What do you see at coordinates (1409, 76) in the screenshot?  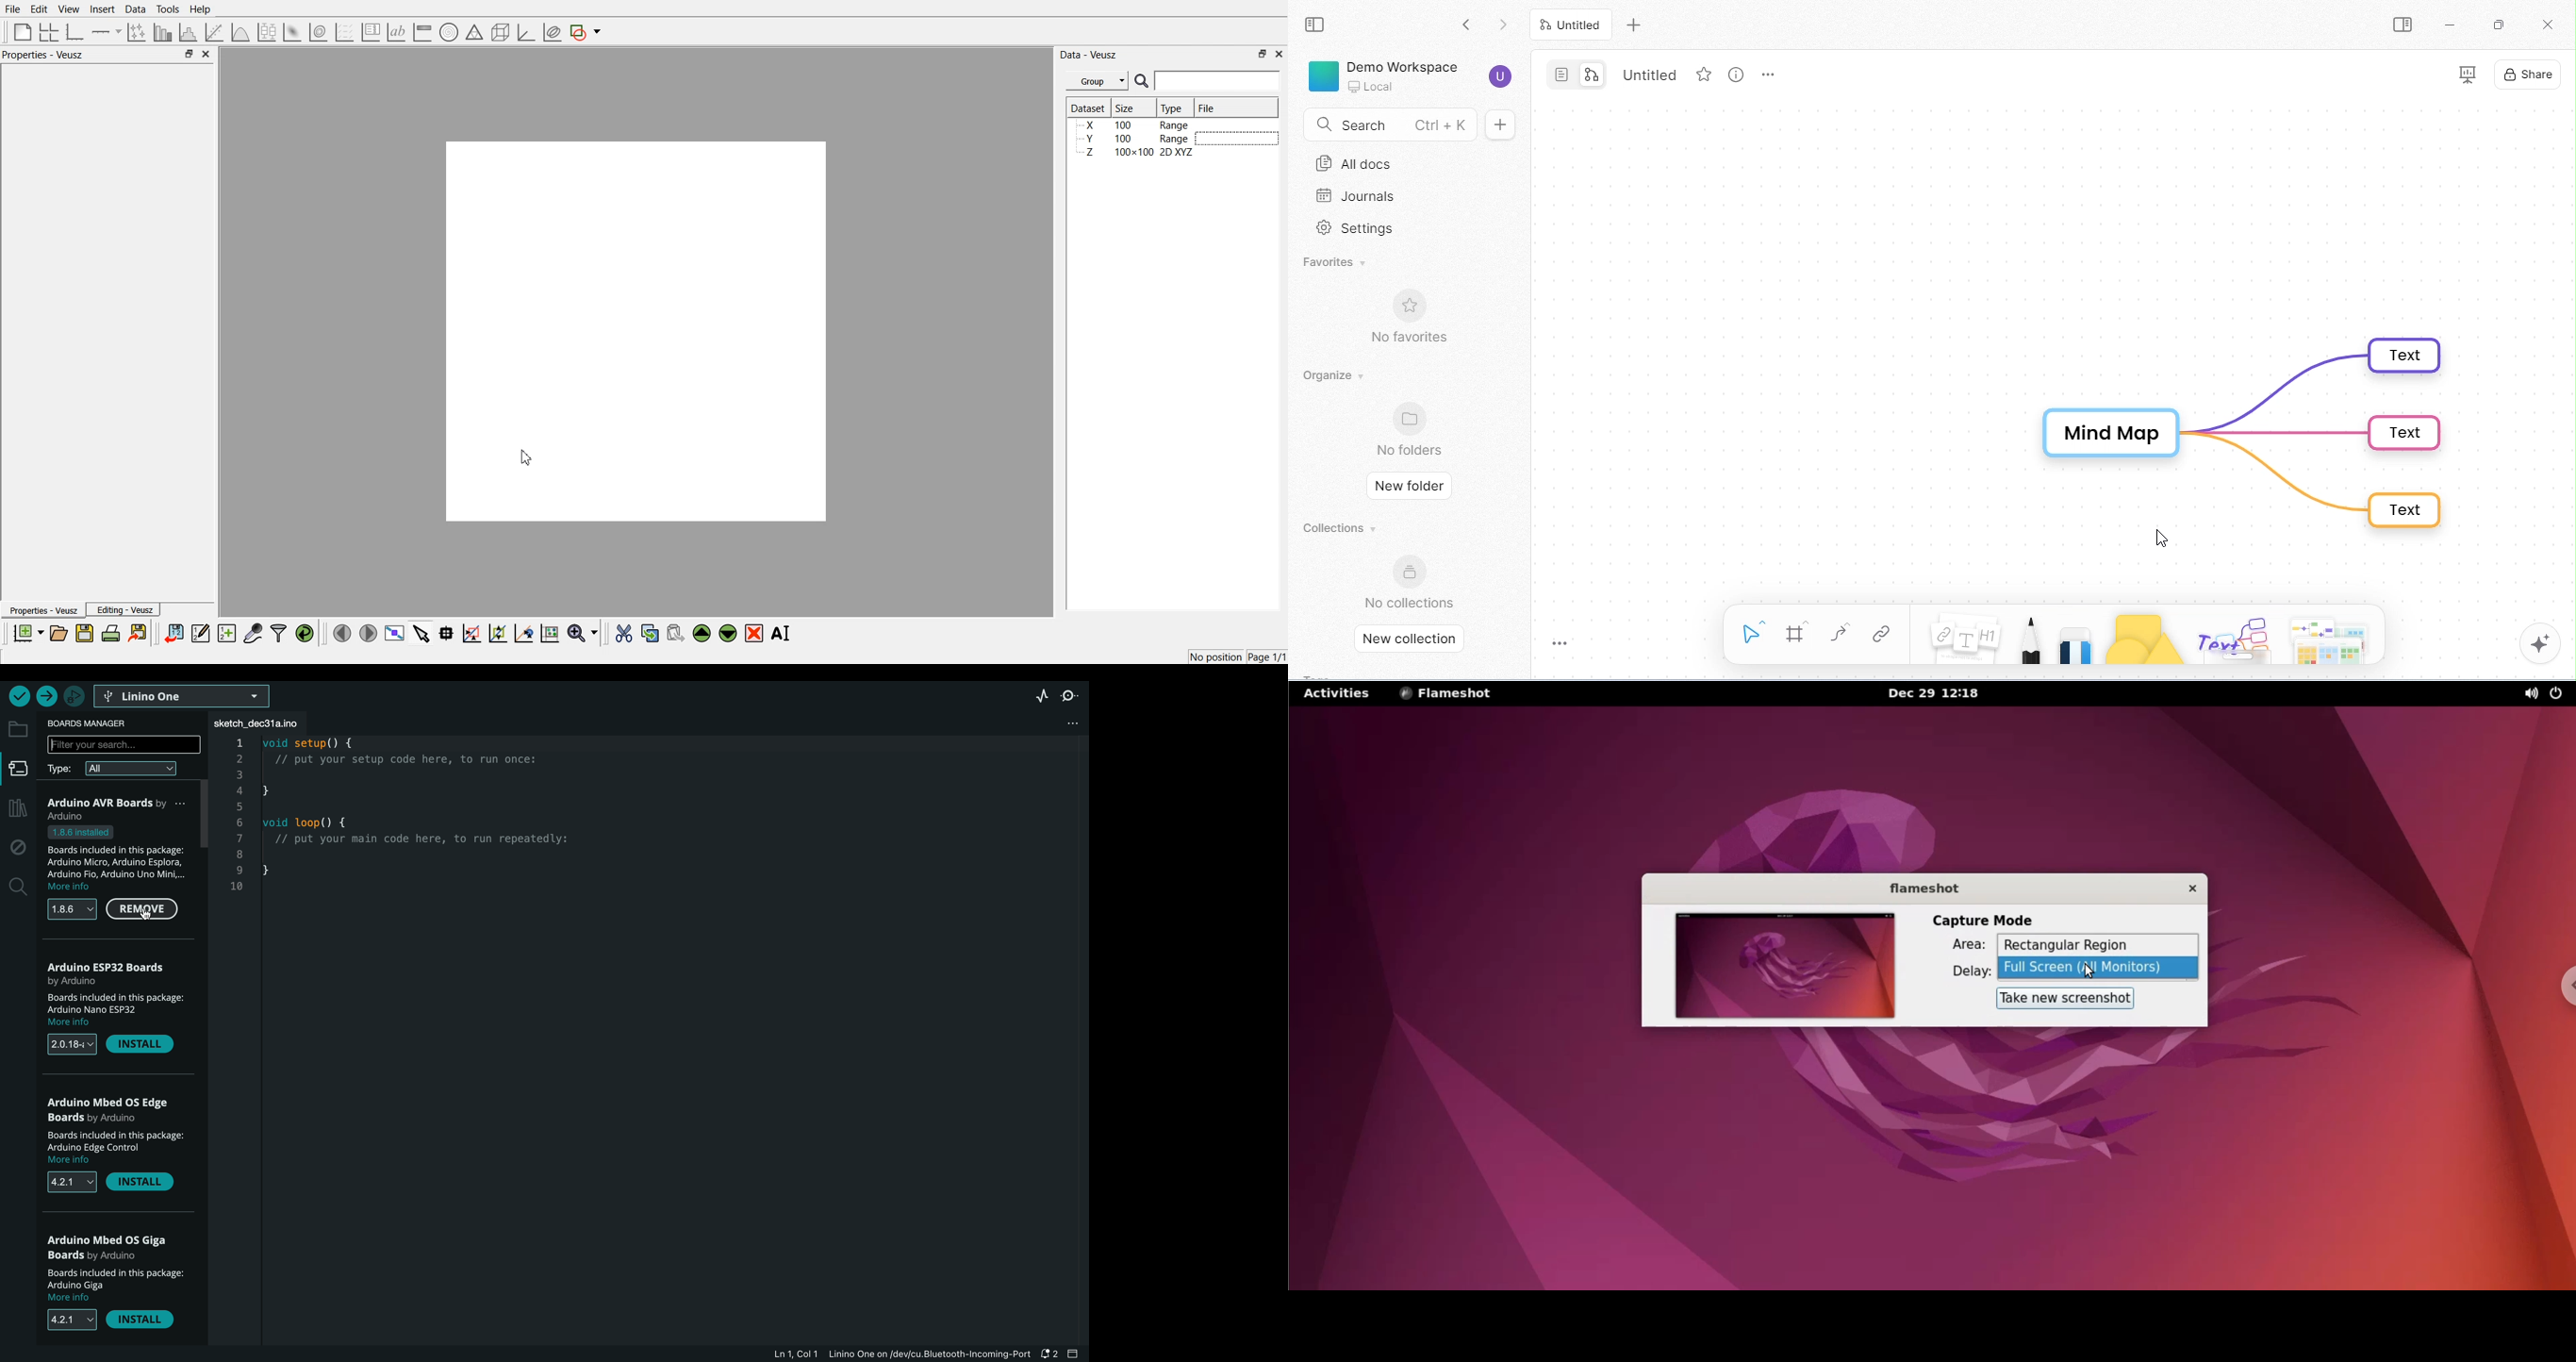 I see `demo workspace` at bounding box center [1409, 76].